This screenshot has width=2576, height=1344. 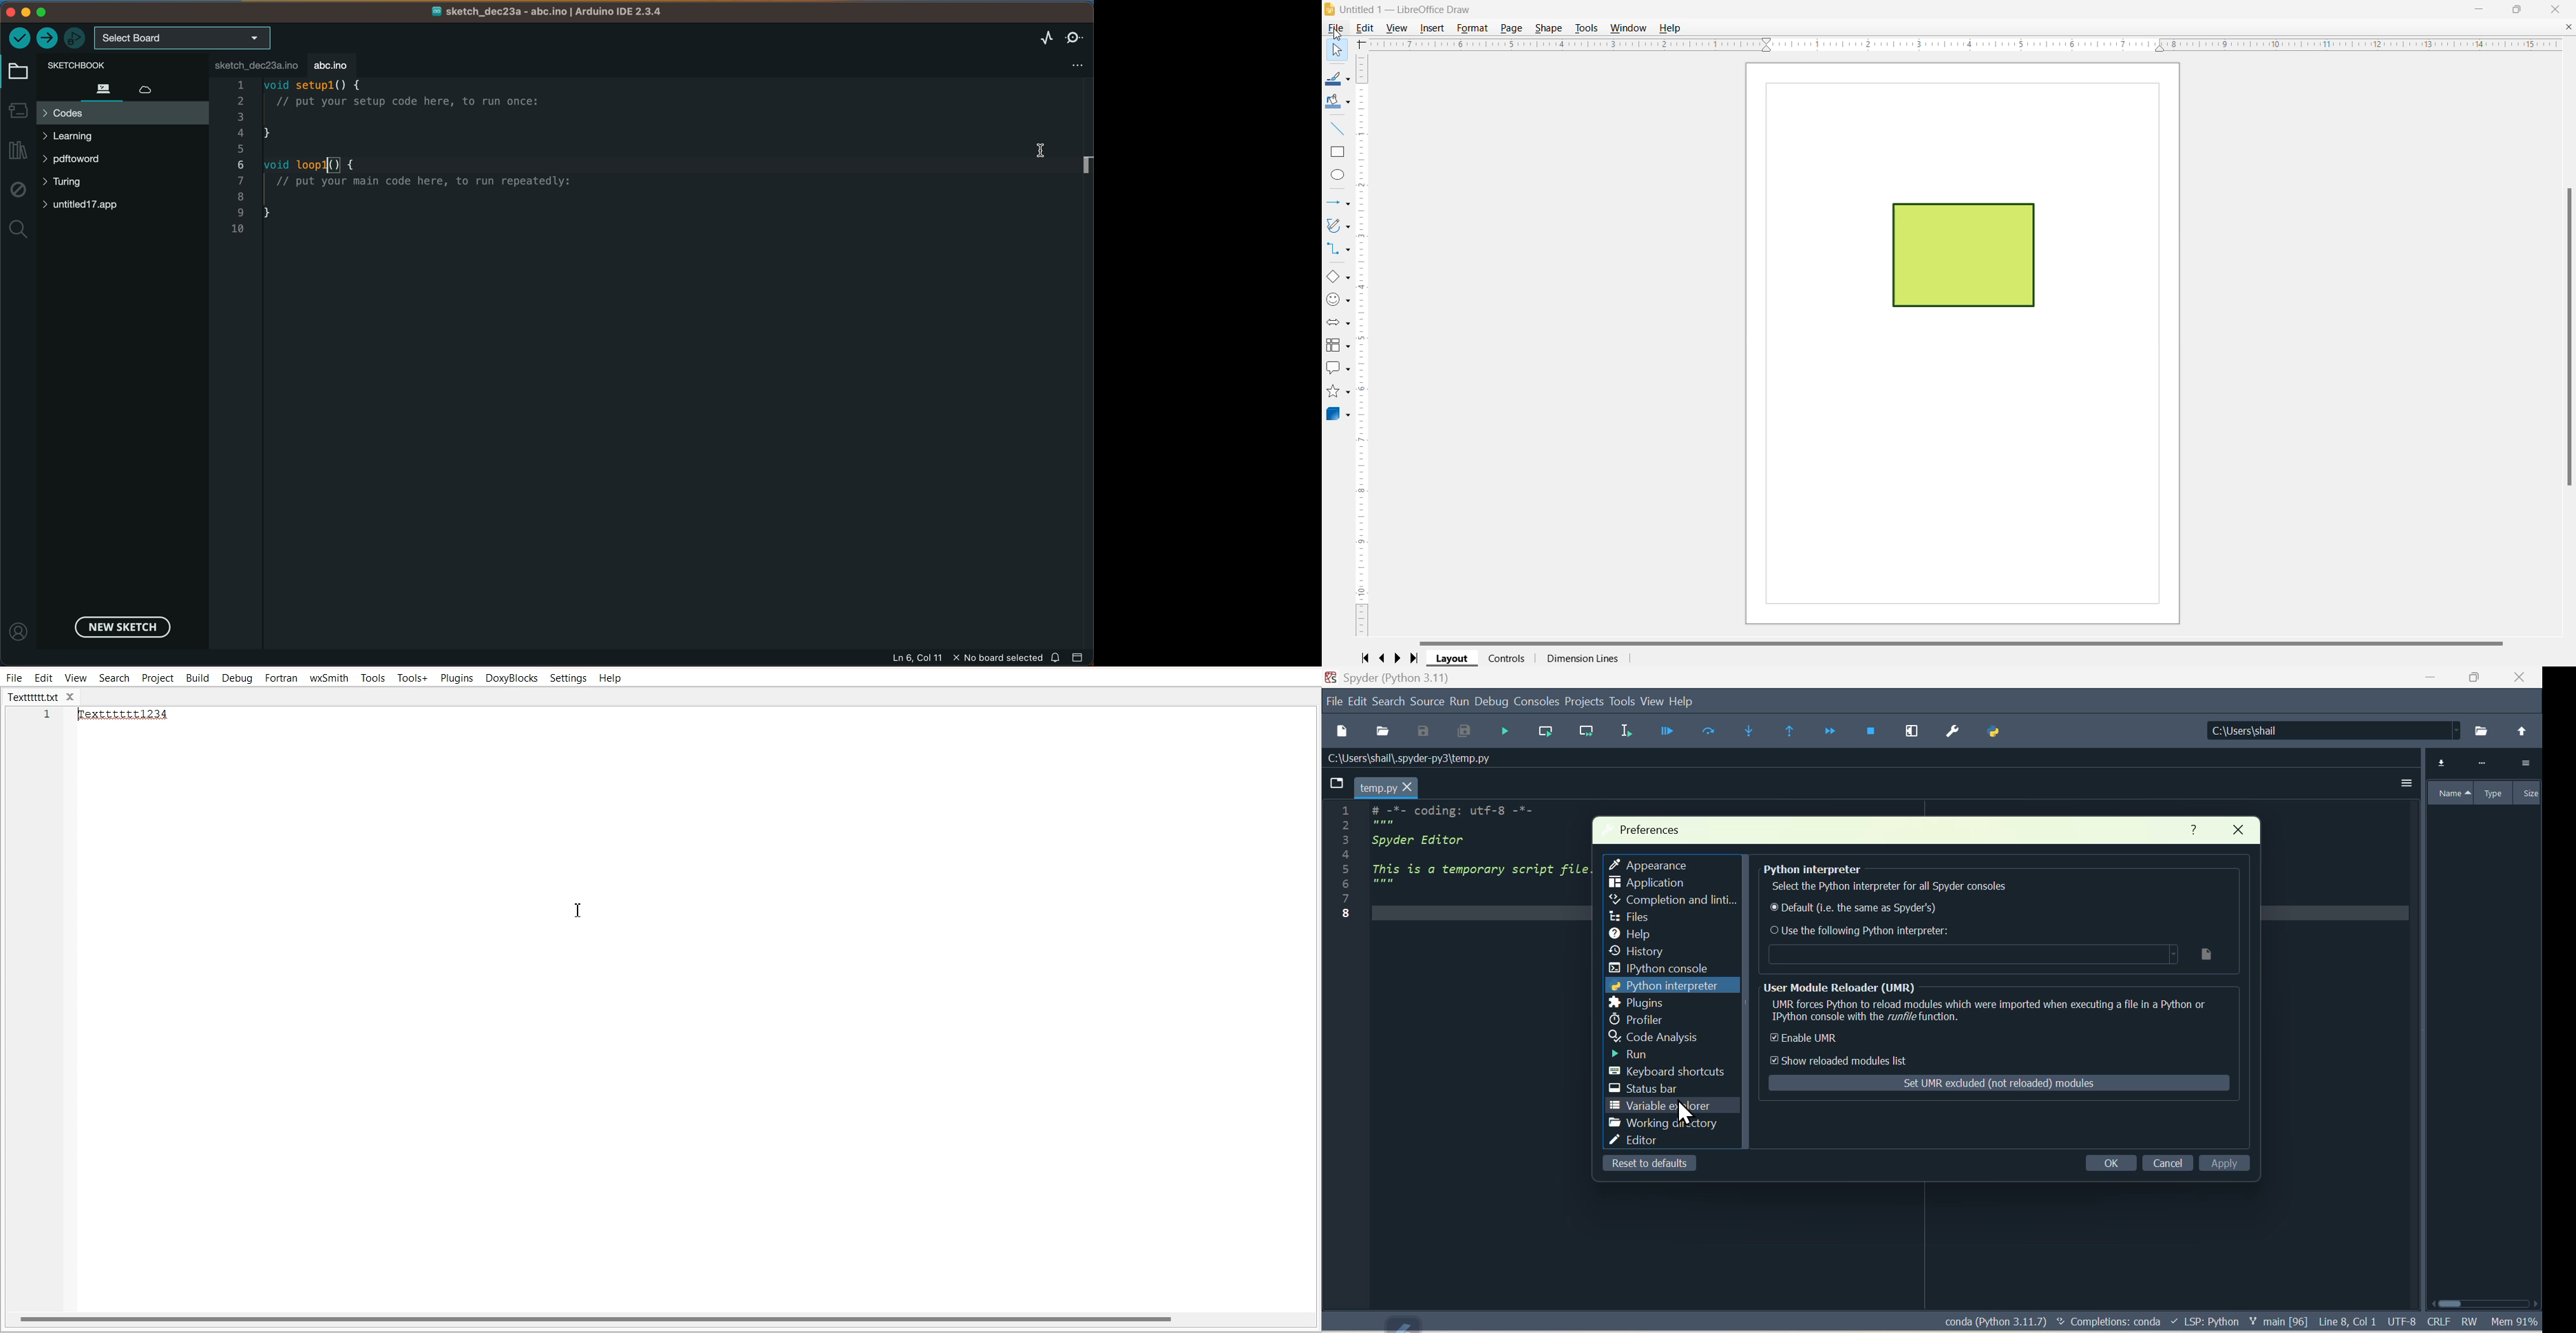 I want to click on Editor, so click(x=1633, y=1140).